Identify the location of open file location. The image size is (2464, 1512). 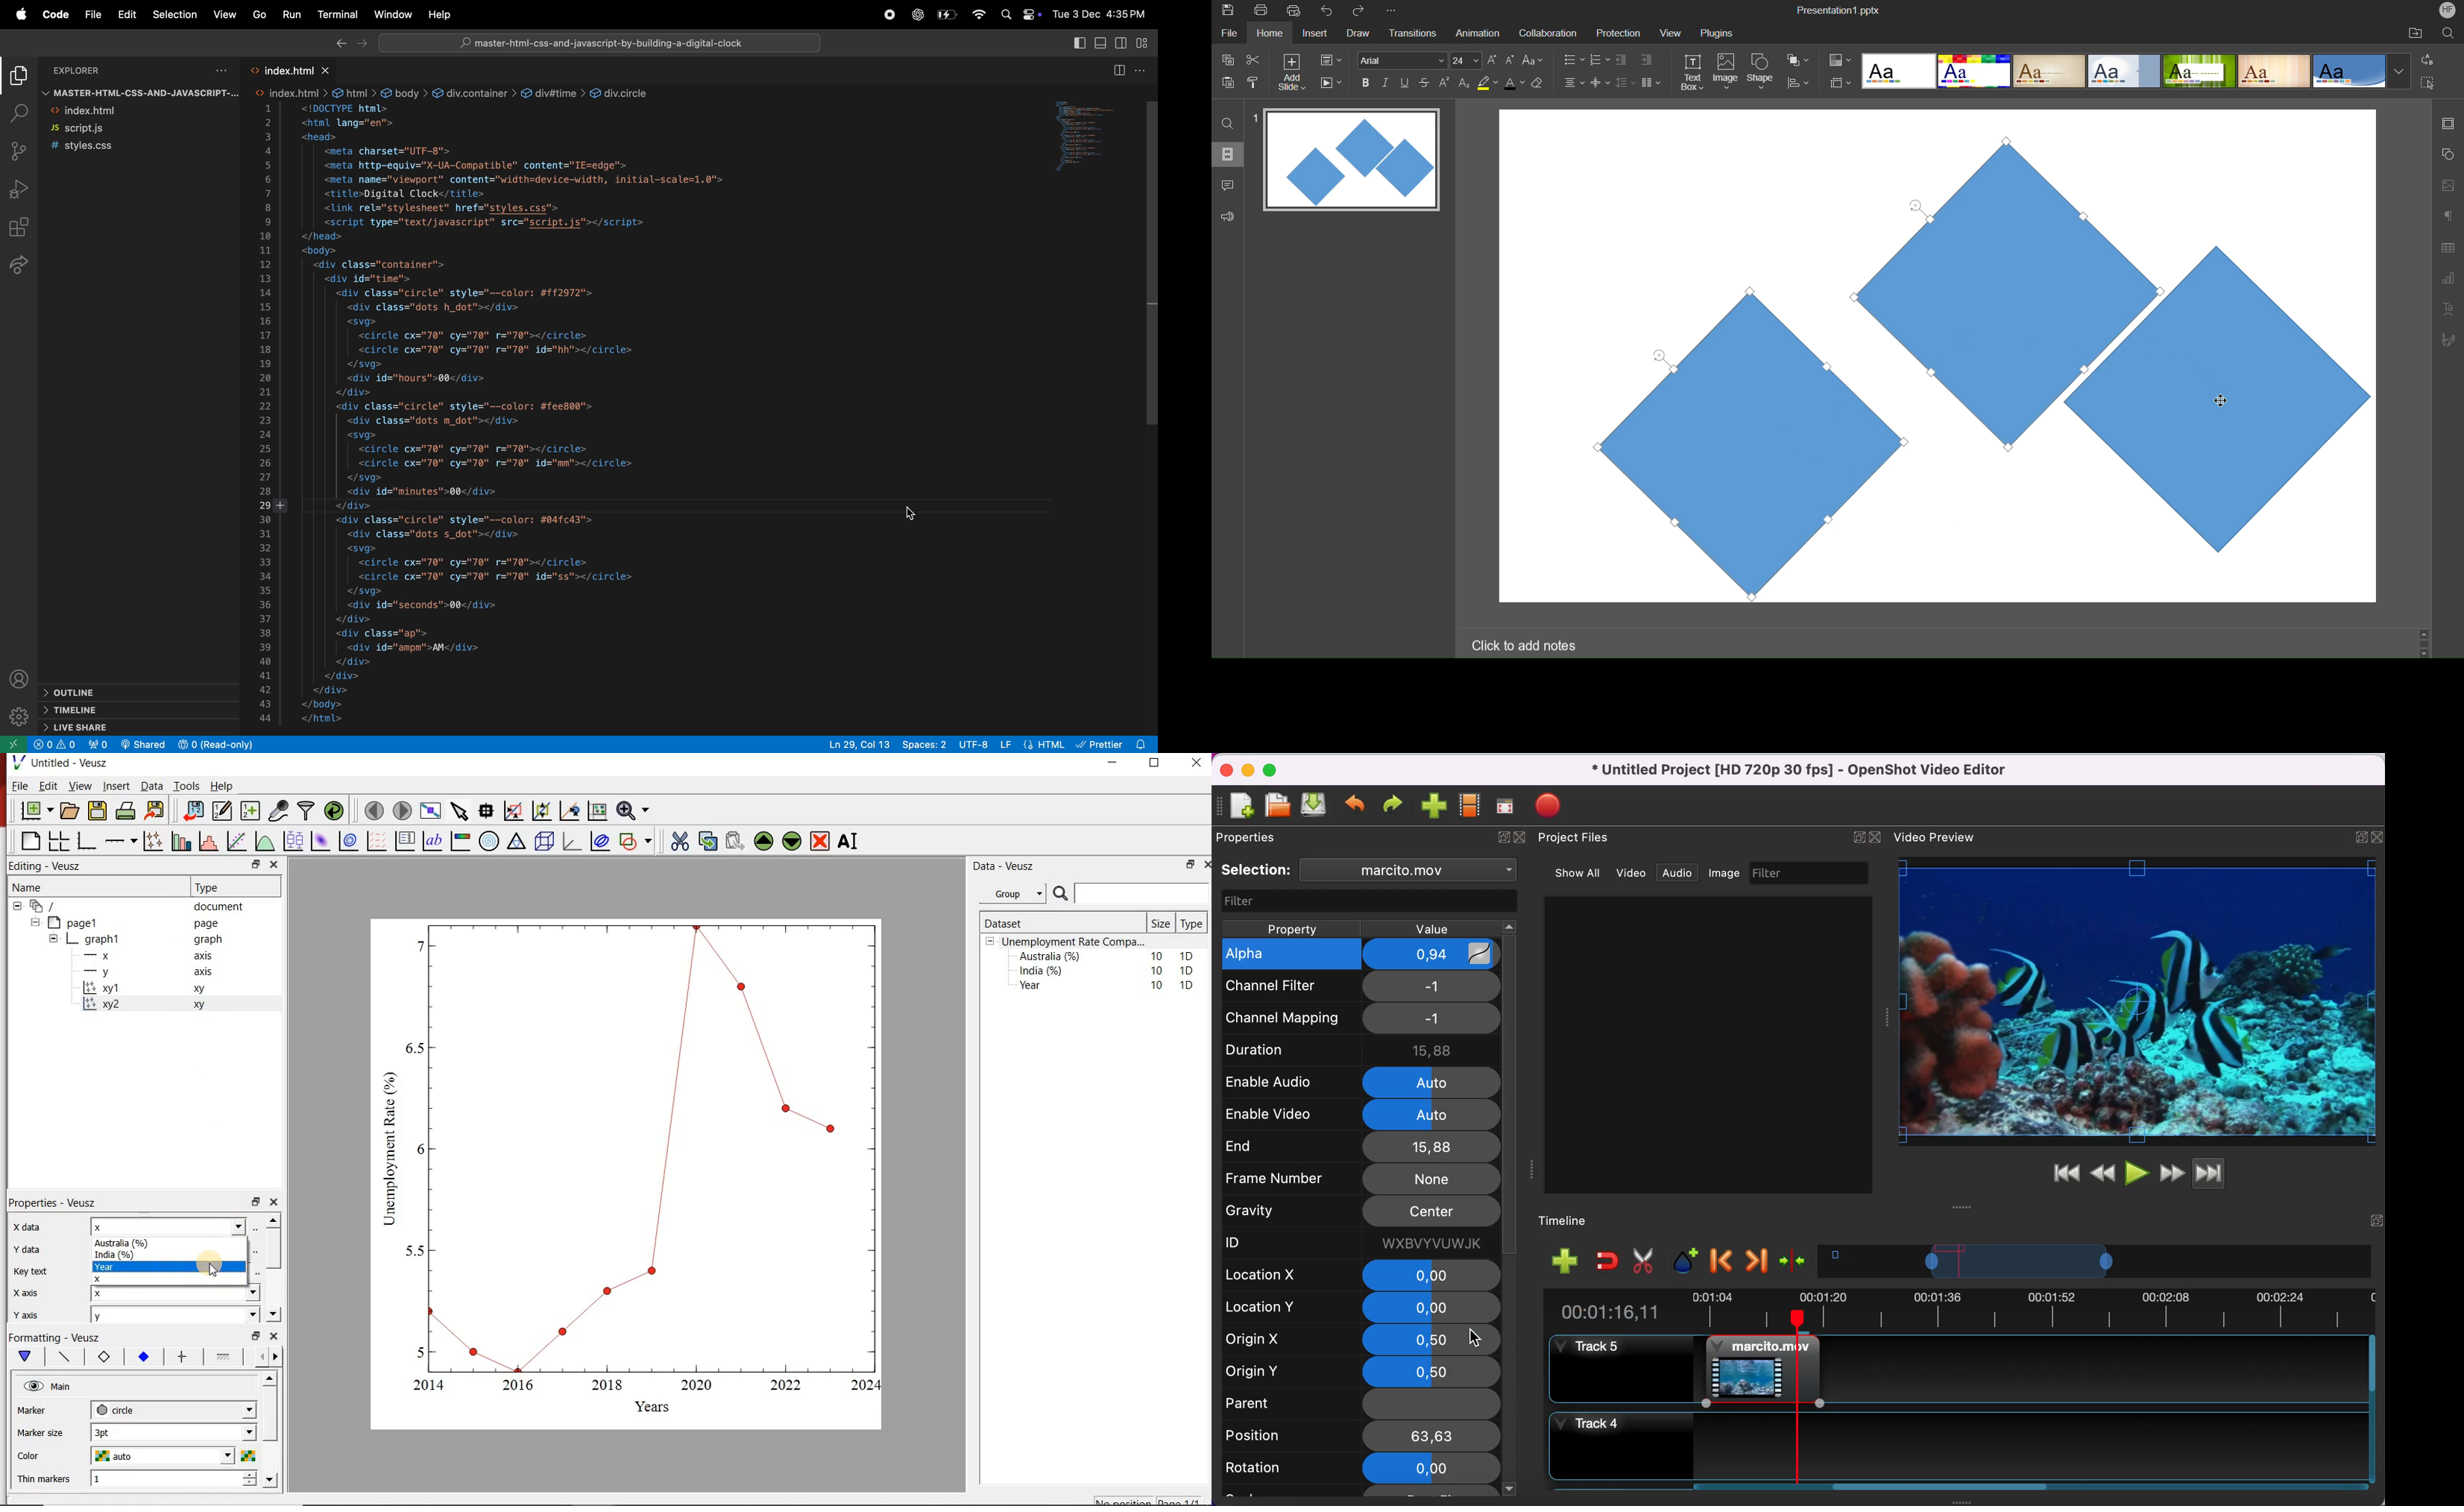
(2415, 33).